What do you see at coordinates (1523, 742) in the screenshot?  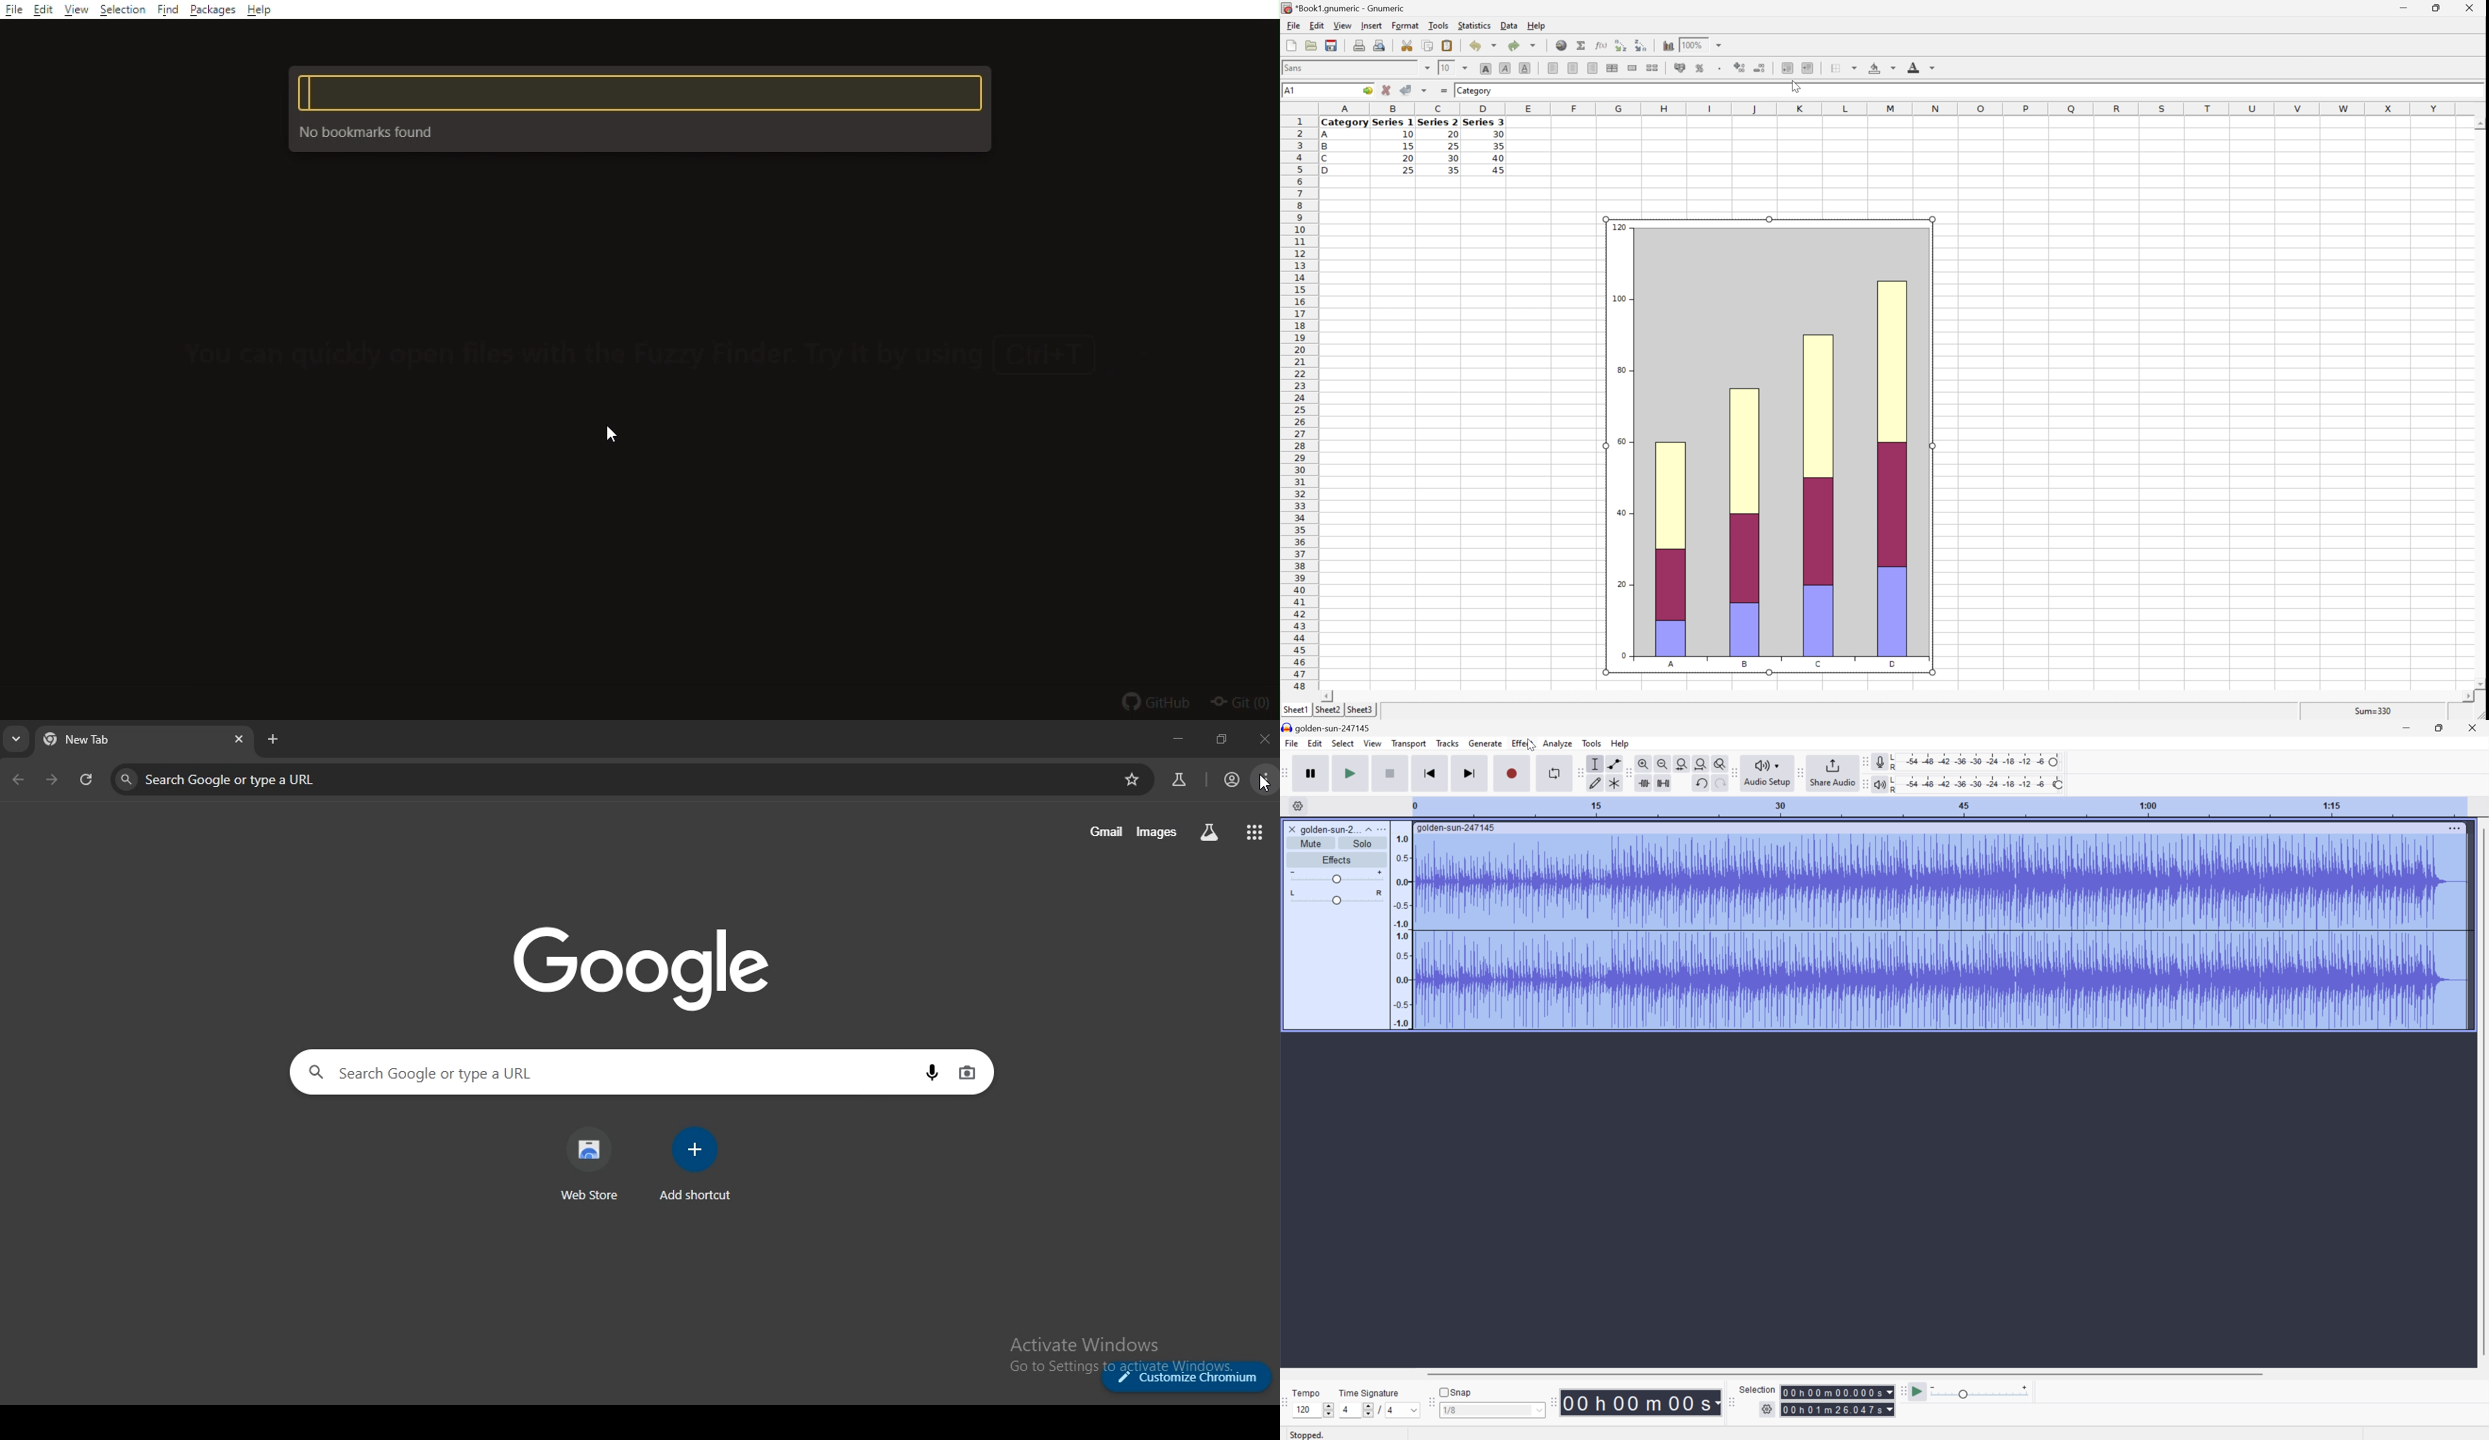 I see `Effect` at bounding box center [1523, 742].